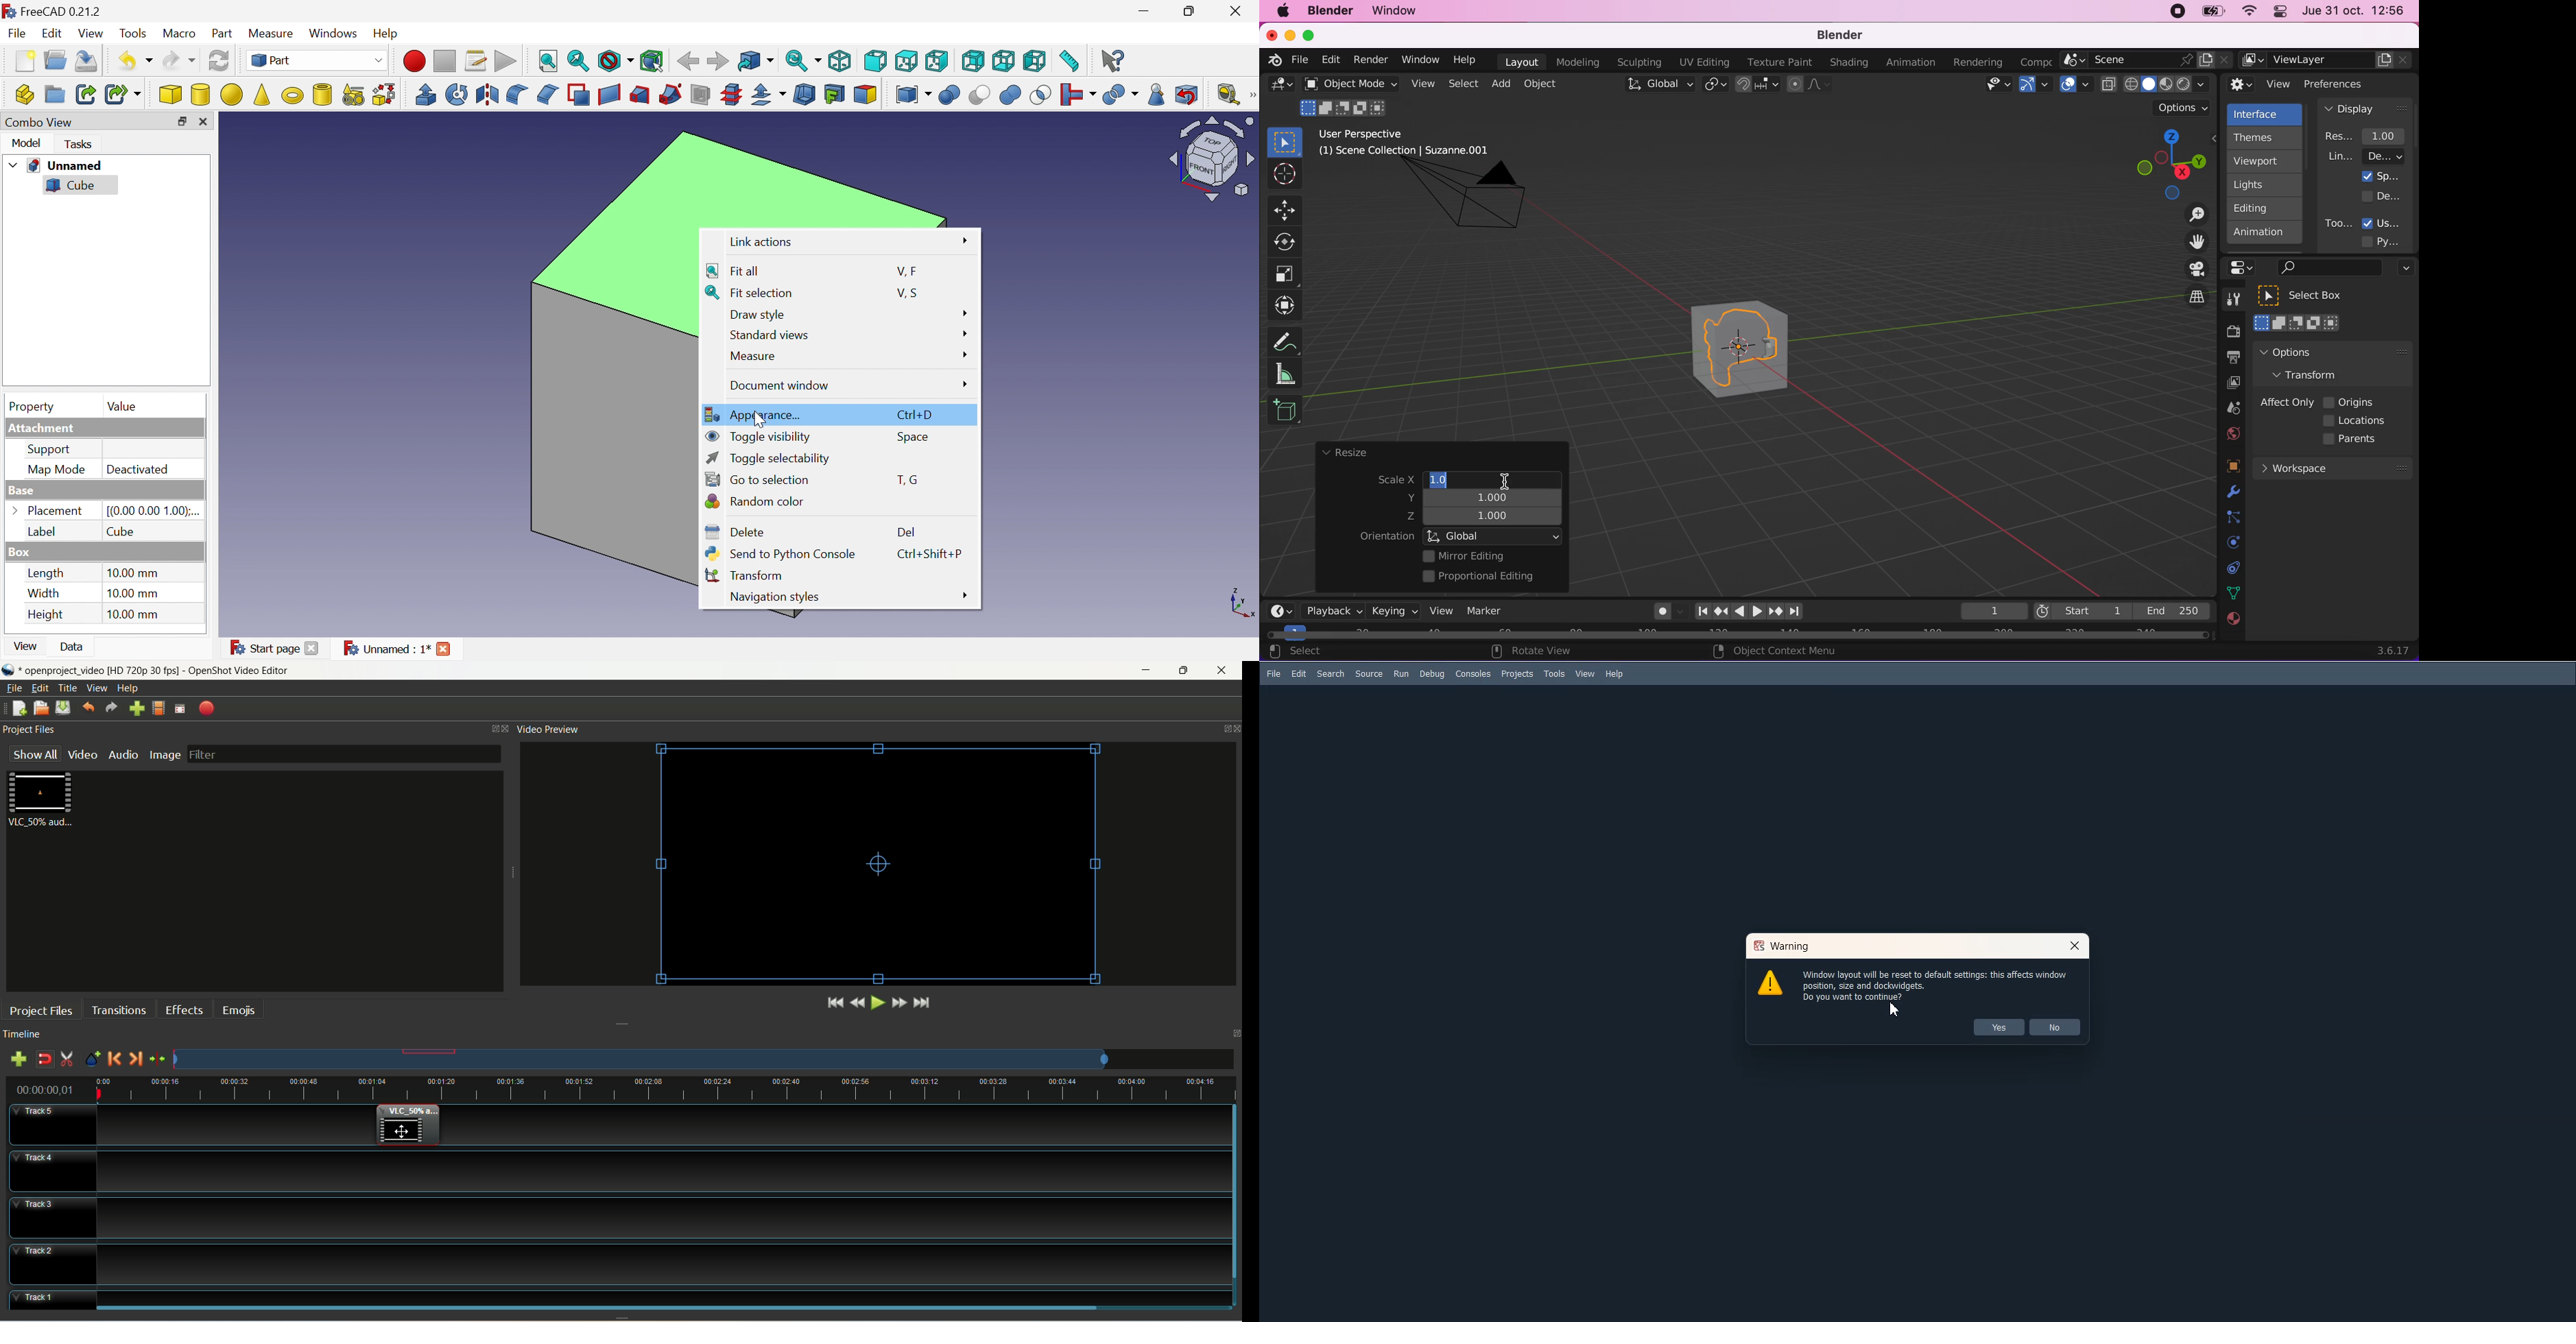 The image size is (2576, 1344). Describe the element at coordinates (1209, 159) in the screenshot. I see `Viewing angle` at that location.